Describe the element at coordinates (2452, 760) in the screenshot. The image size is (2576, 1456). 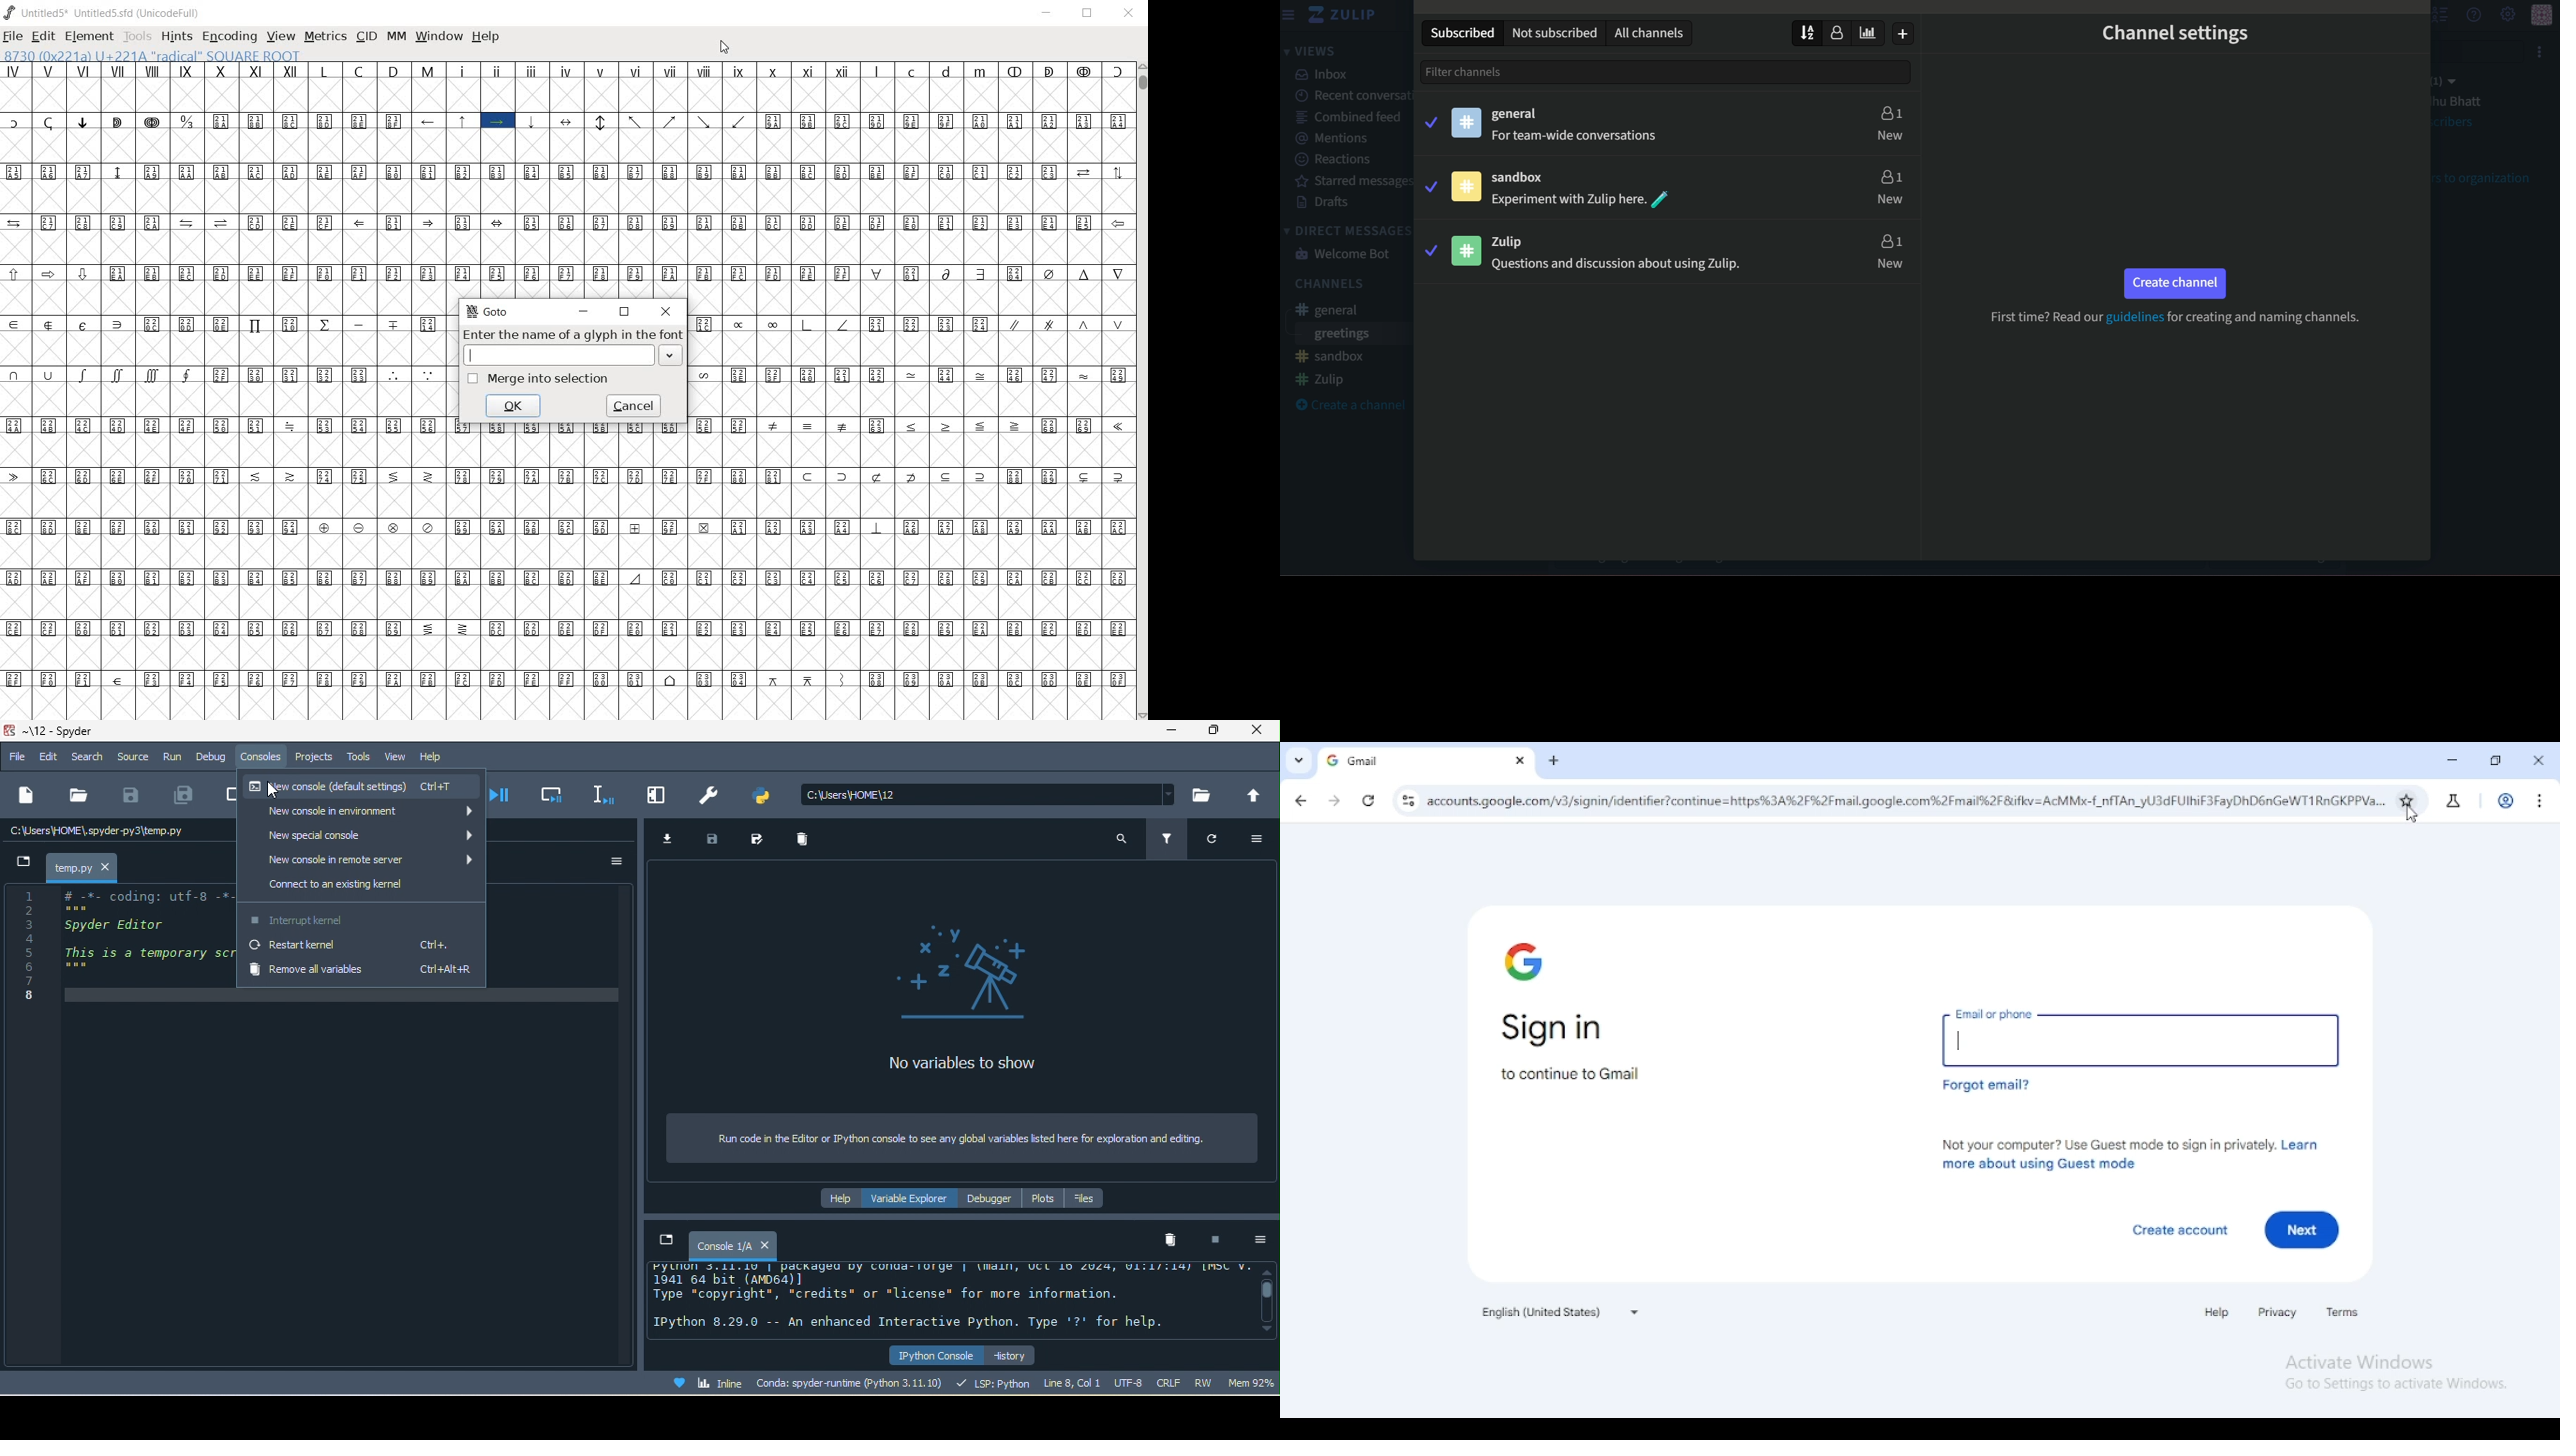
I see `minimize` at that location.